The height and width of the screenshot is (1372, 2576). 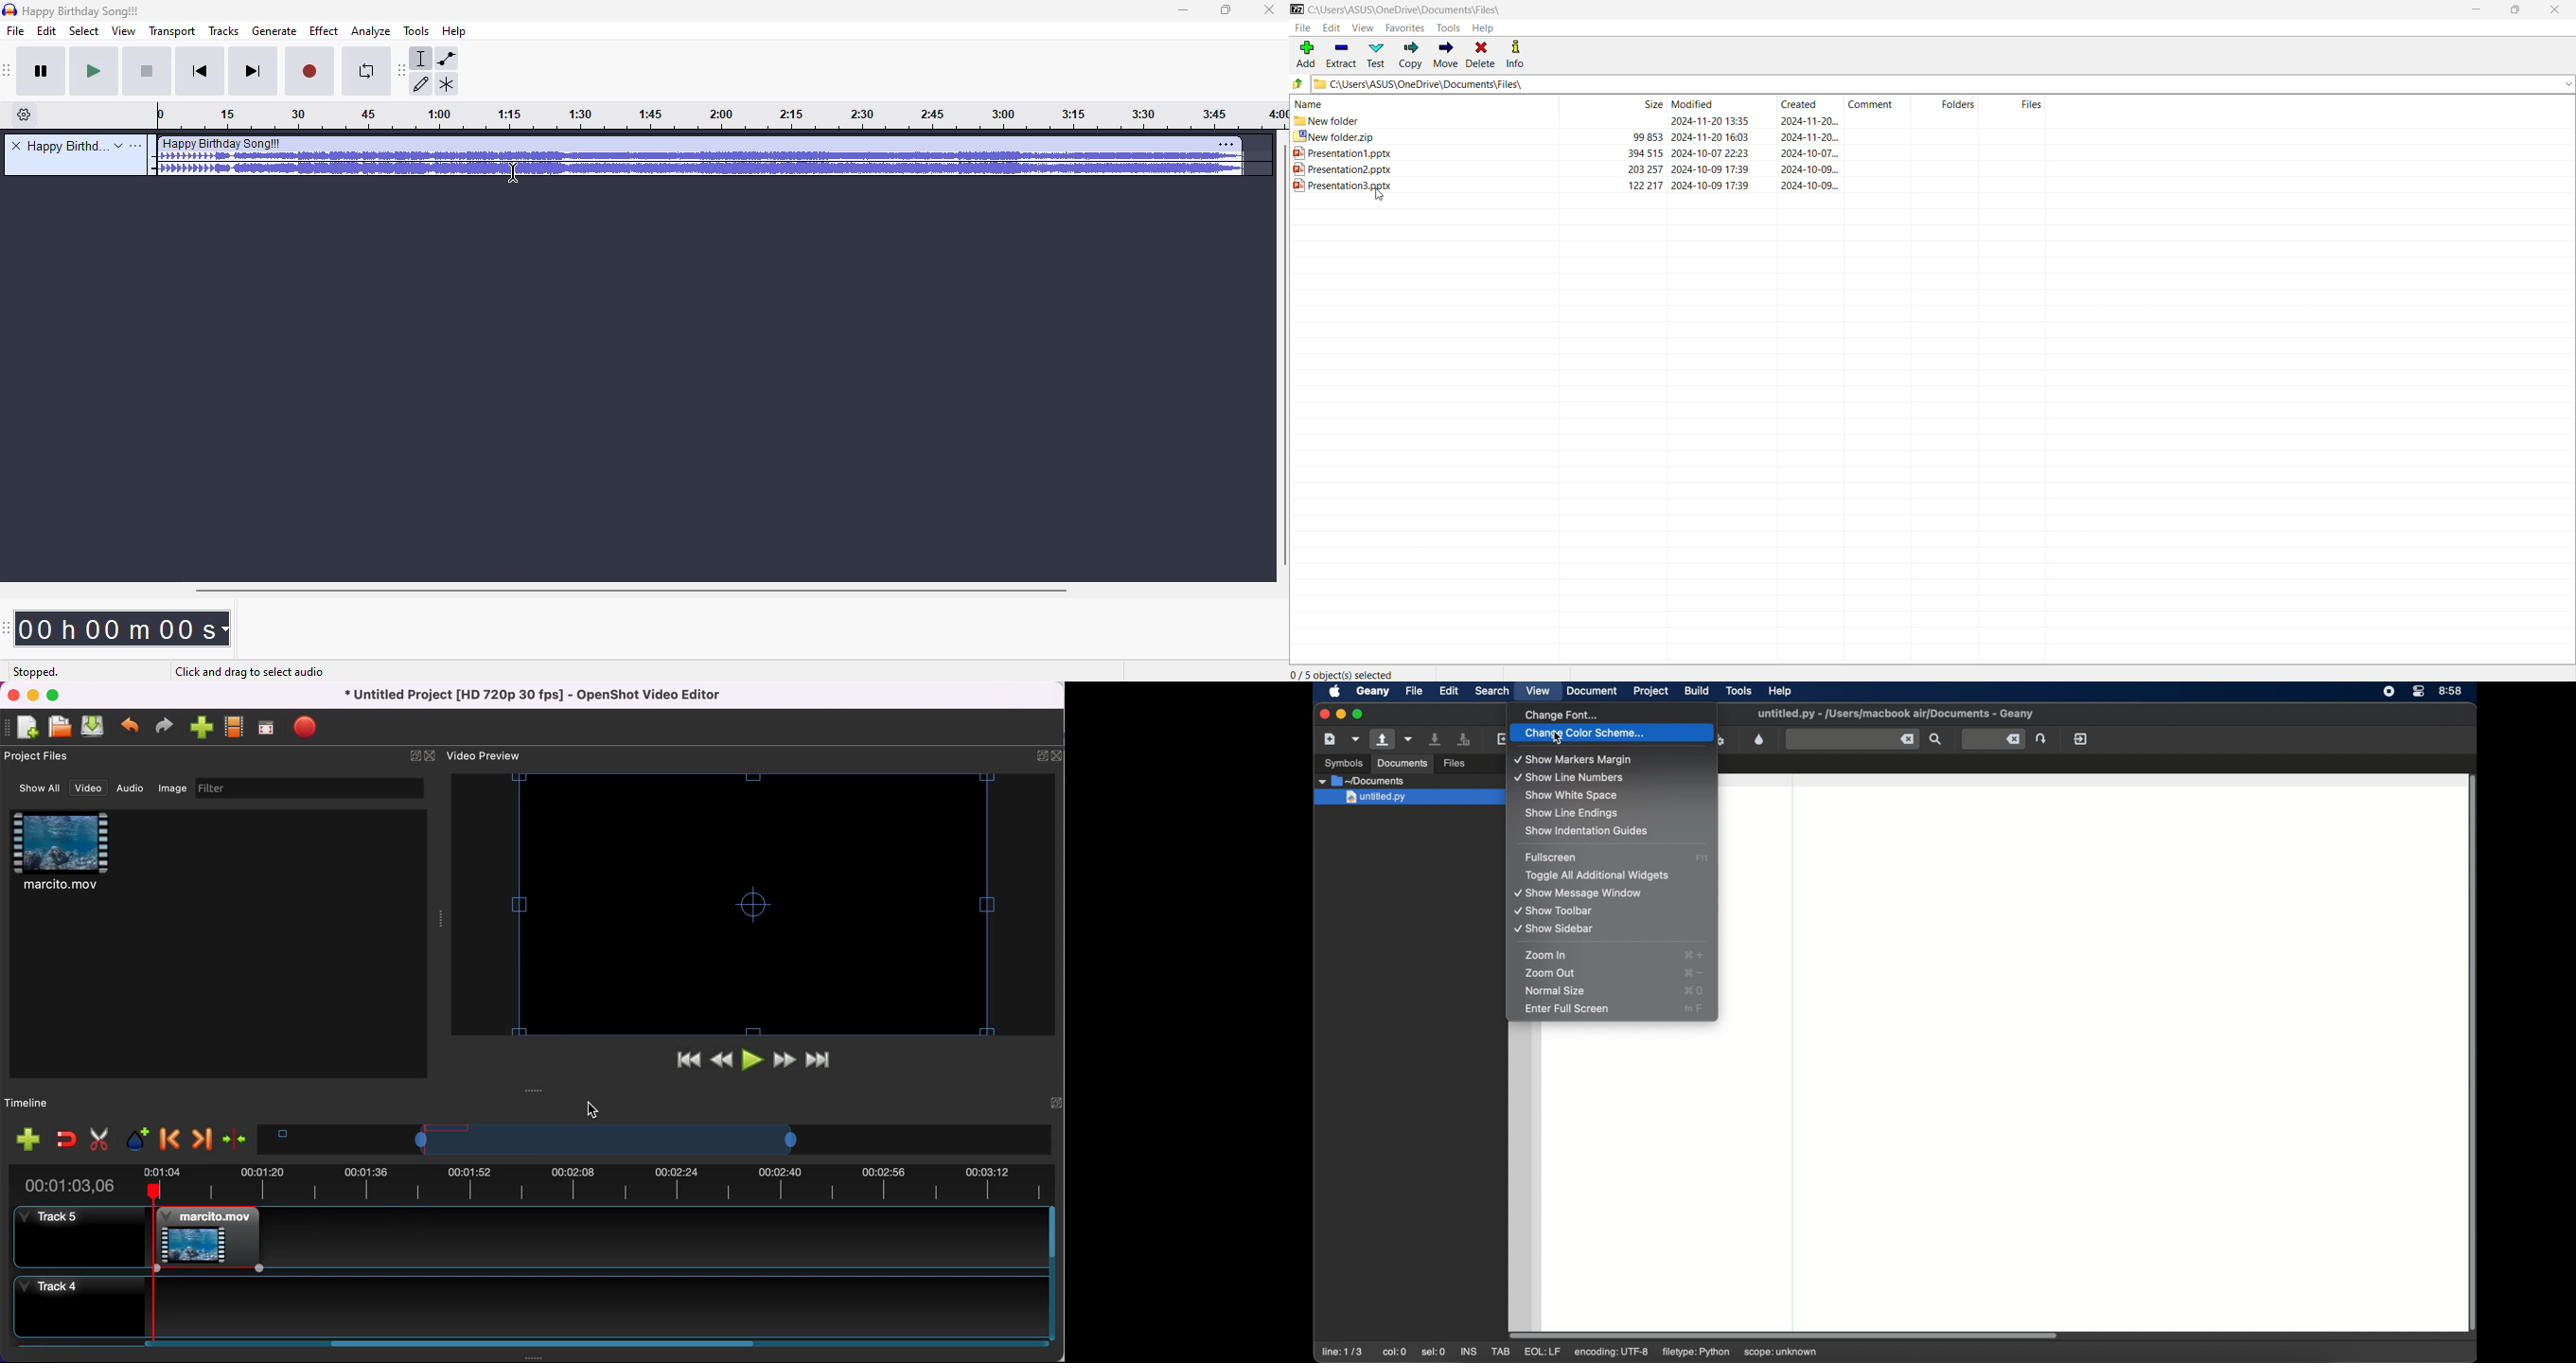 What do you see at coordinates (1362, 28) in the screenshot?
I see `View` at bounding box center [1362, 28].